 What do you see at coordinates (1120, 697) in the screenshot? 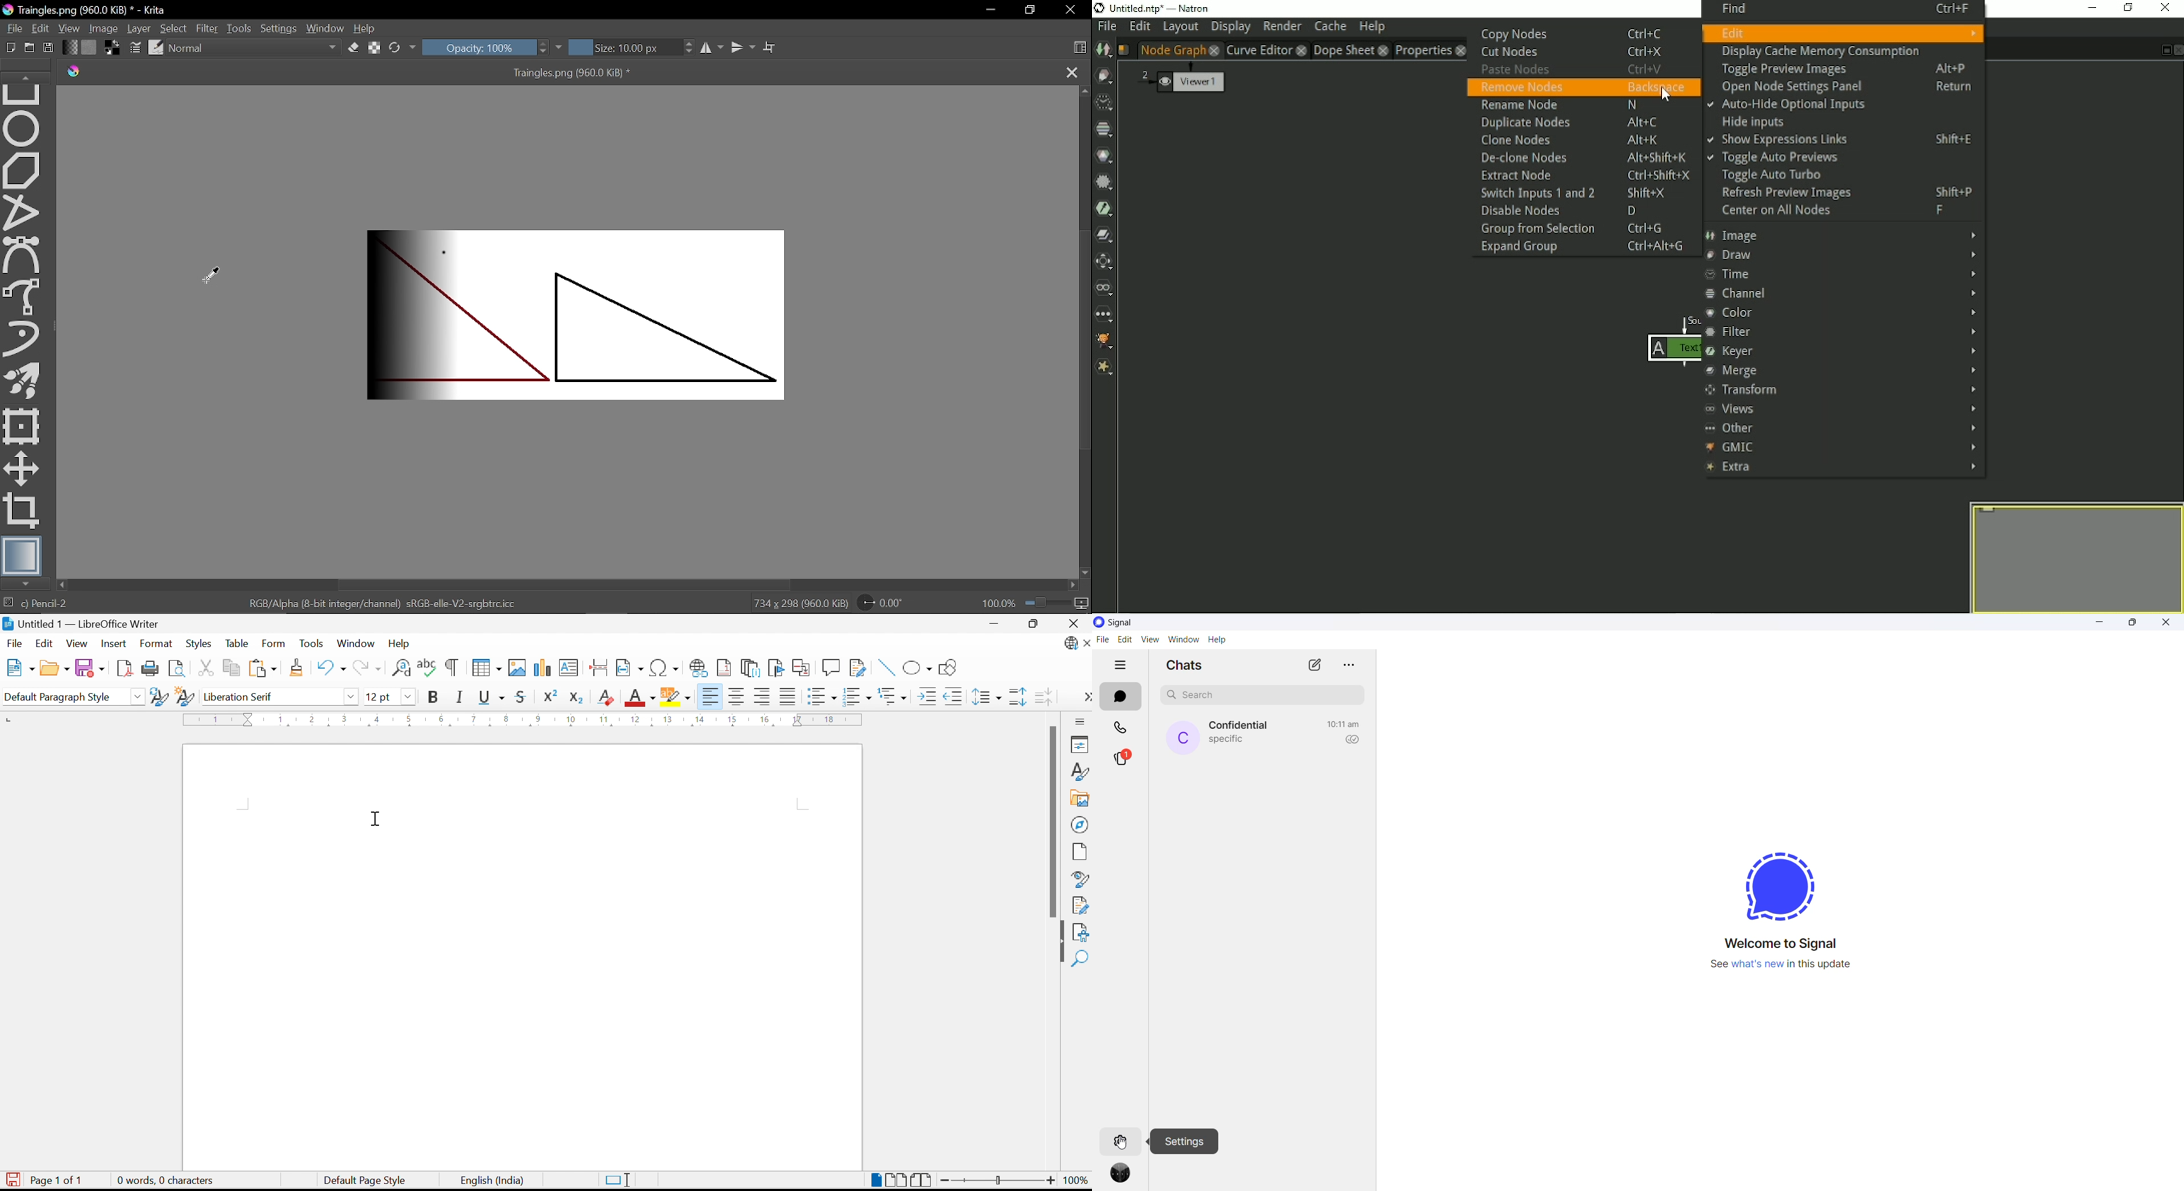
I see `chats` at bounding box center [1120, 697].